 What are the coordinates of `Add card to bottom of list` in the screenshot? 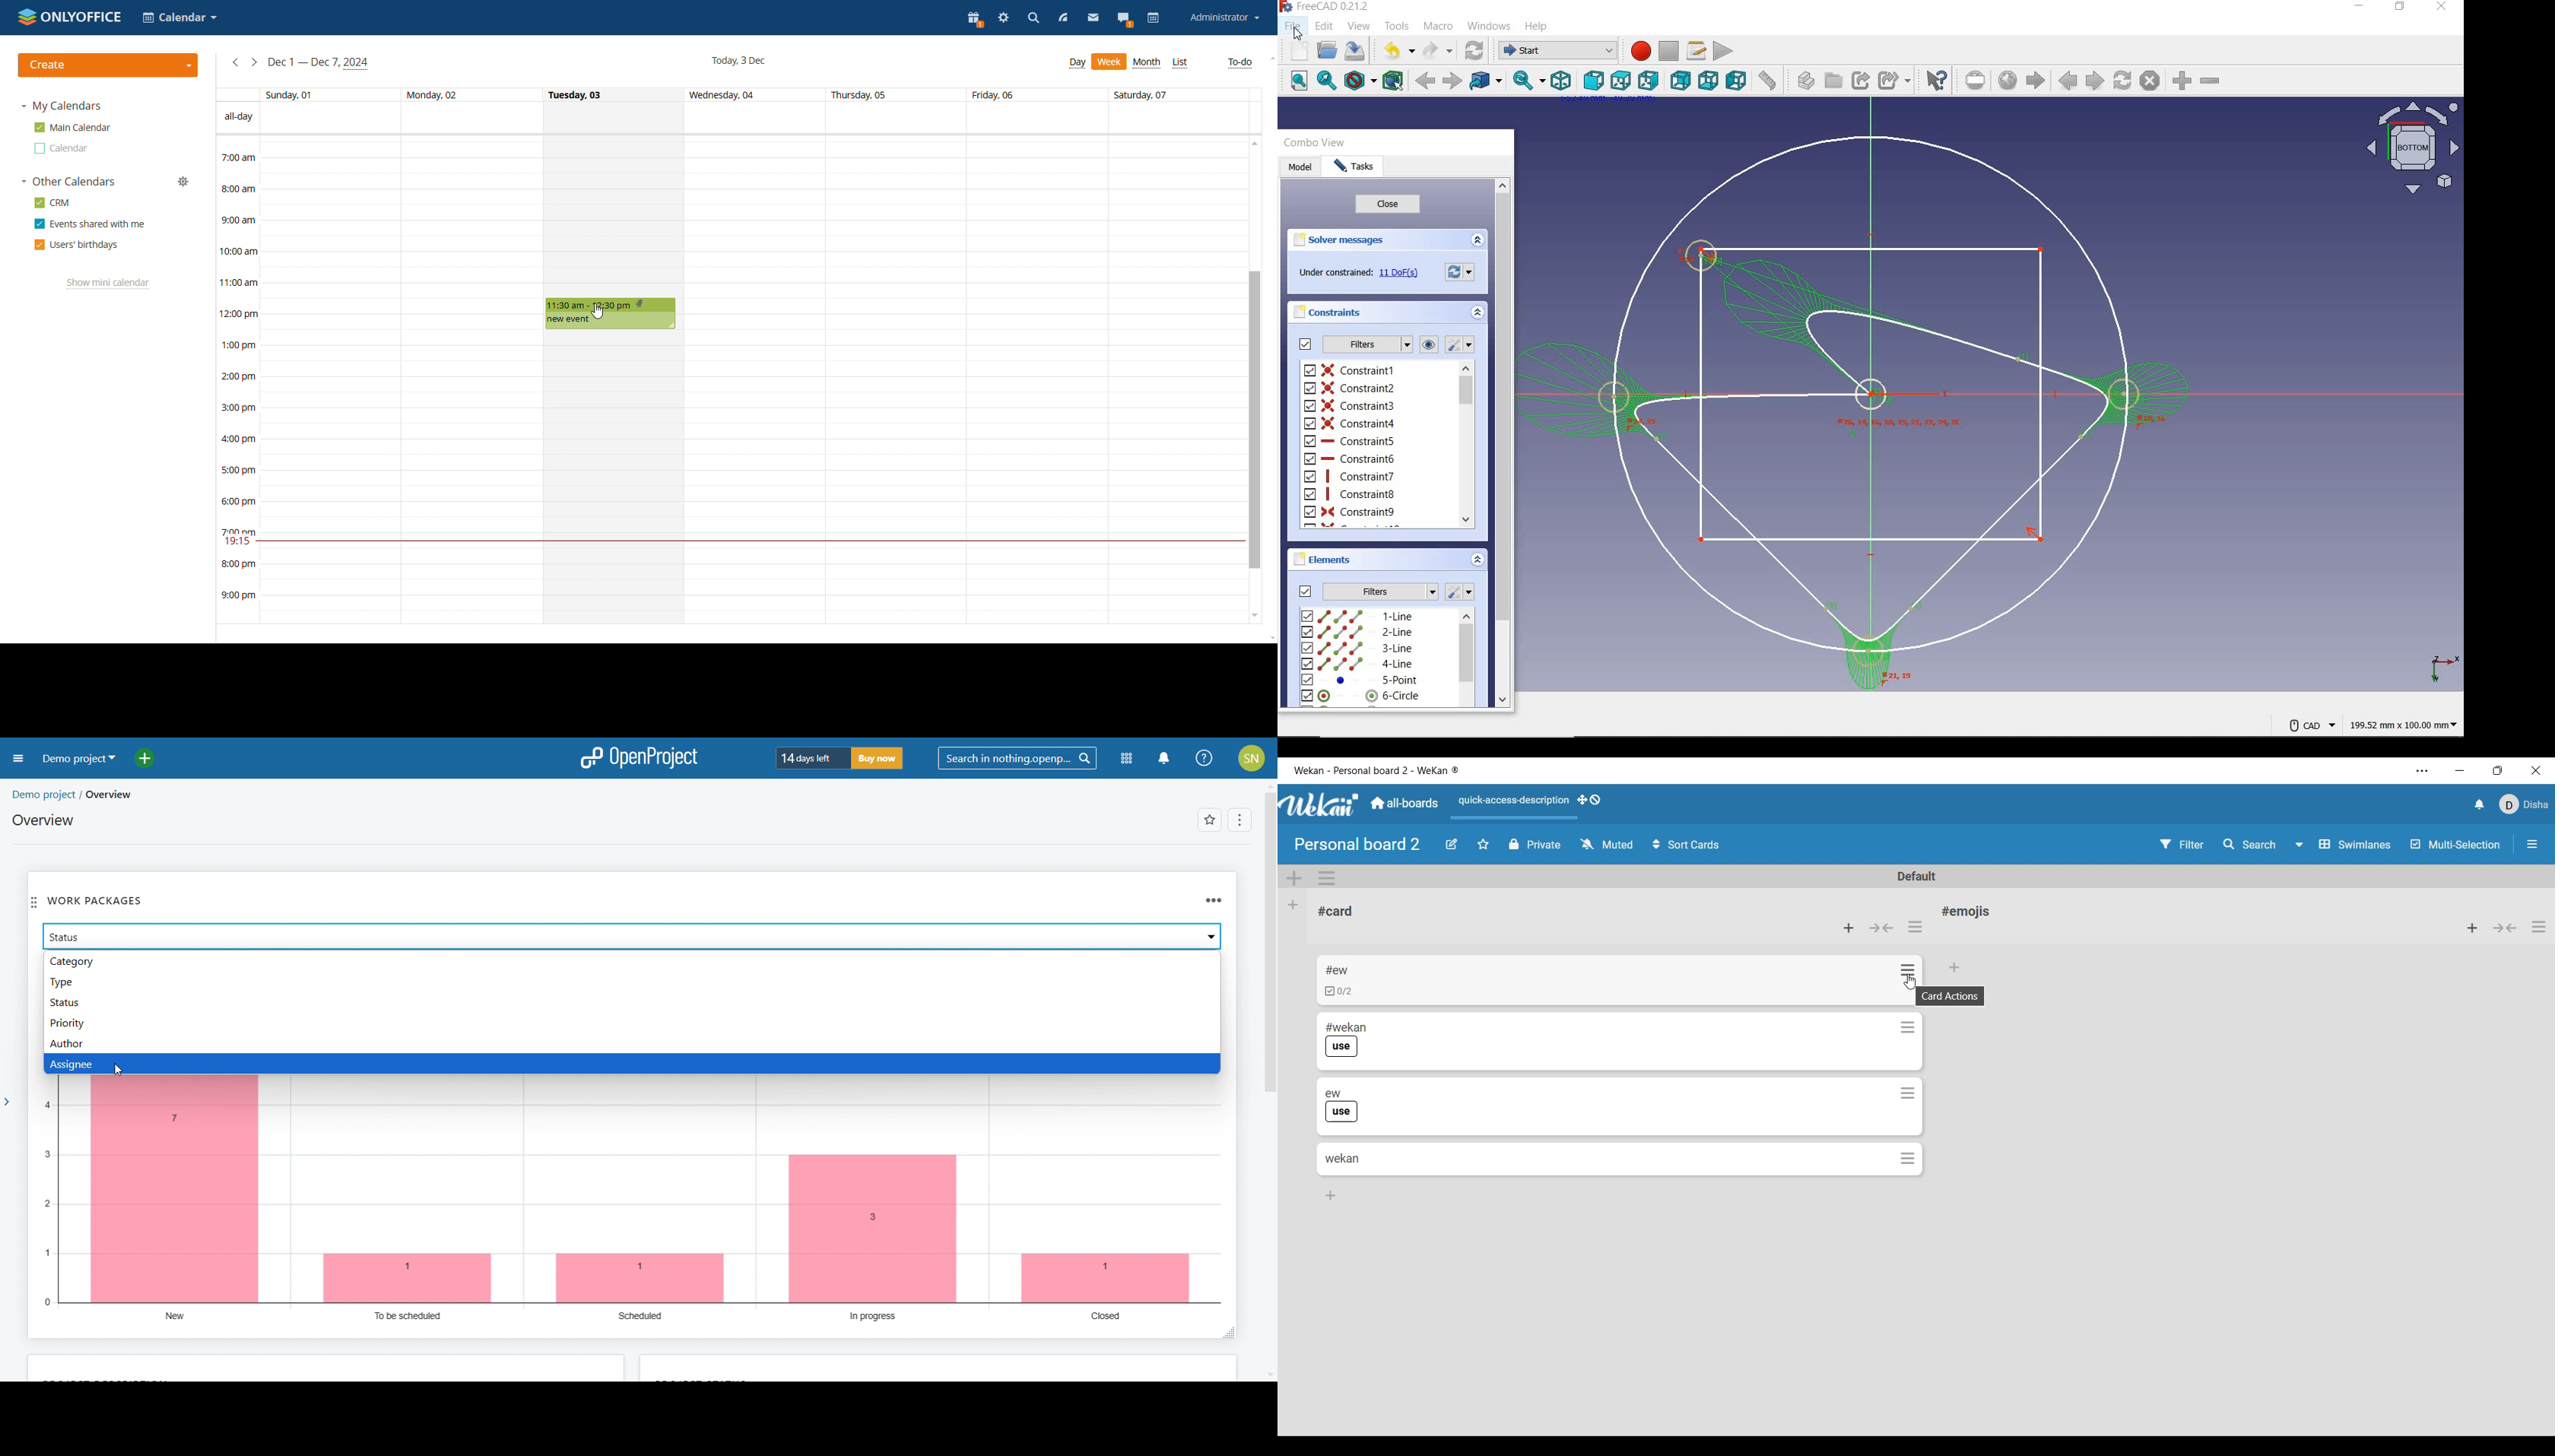 It's located at (1331, 1196).